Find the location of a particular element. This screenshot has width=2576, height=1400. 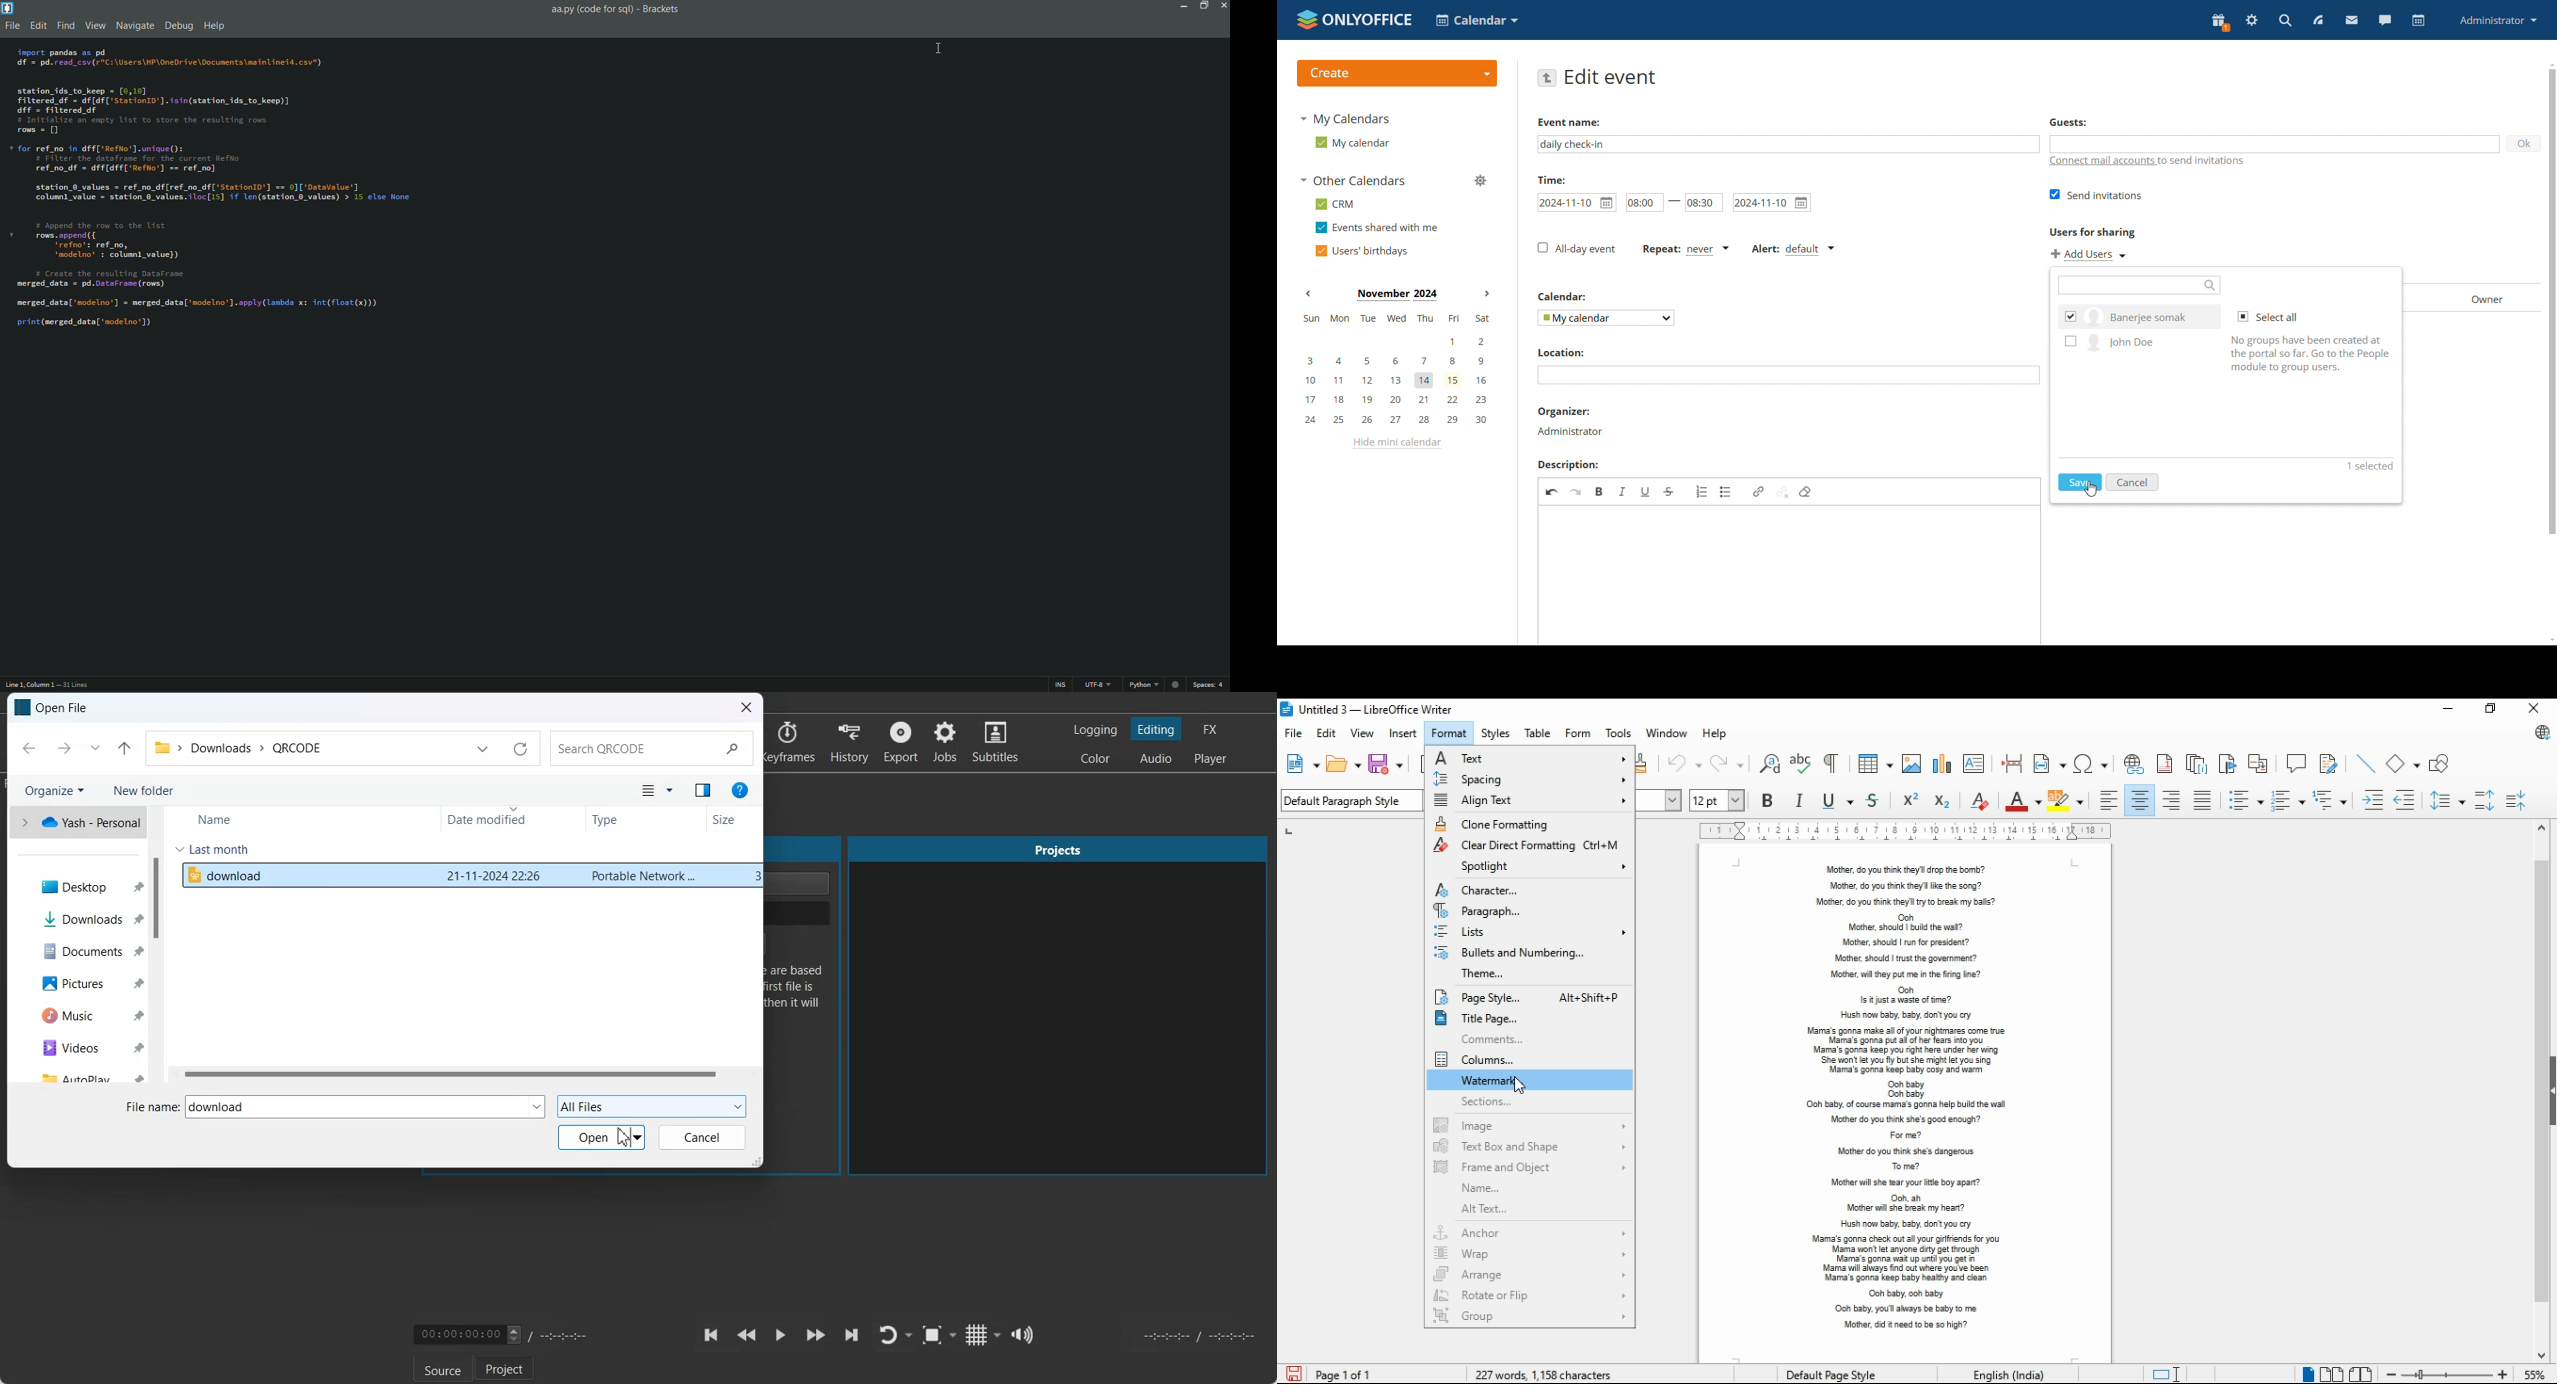

italics is located at coordinates (1800, 800).